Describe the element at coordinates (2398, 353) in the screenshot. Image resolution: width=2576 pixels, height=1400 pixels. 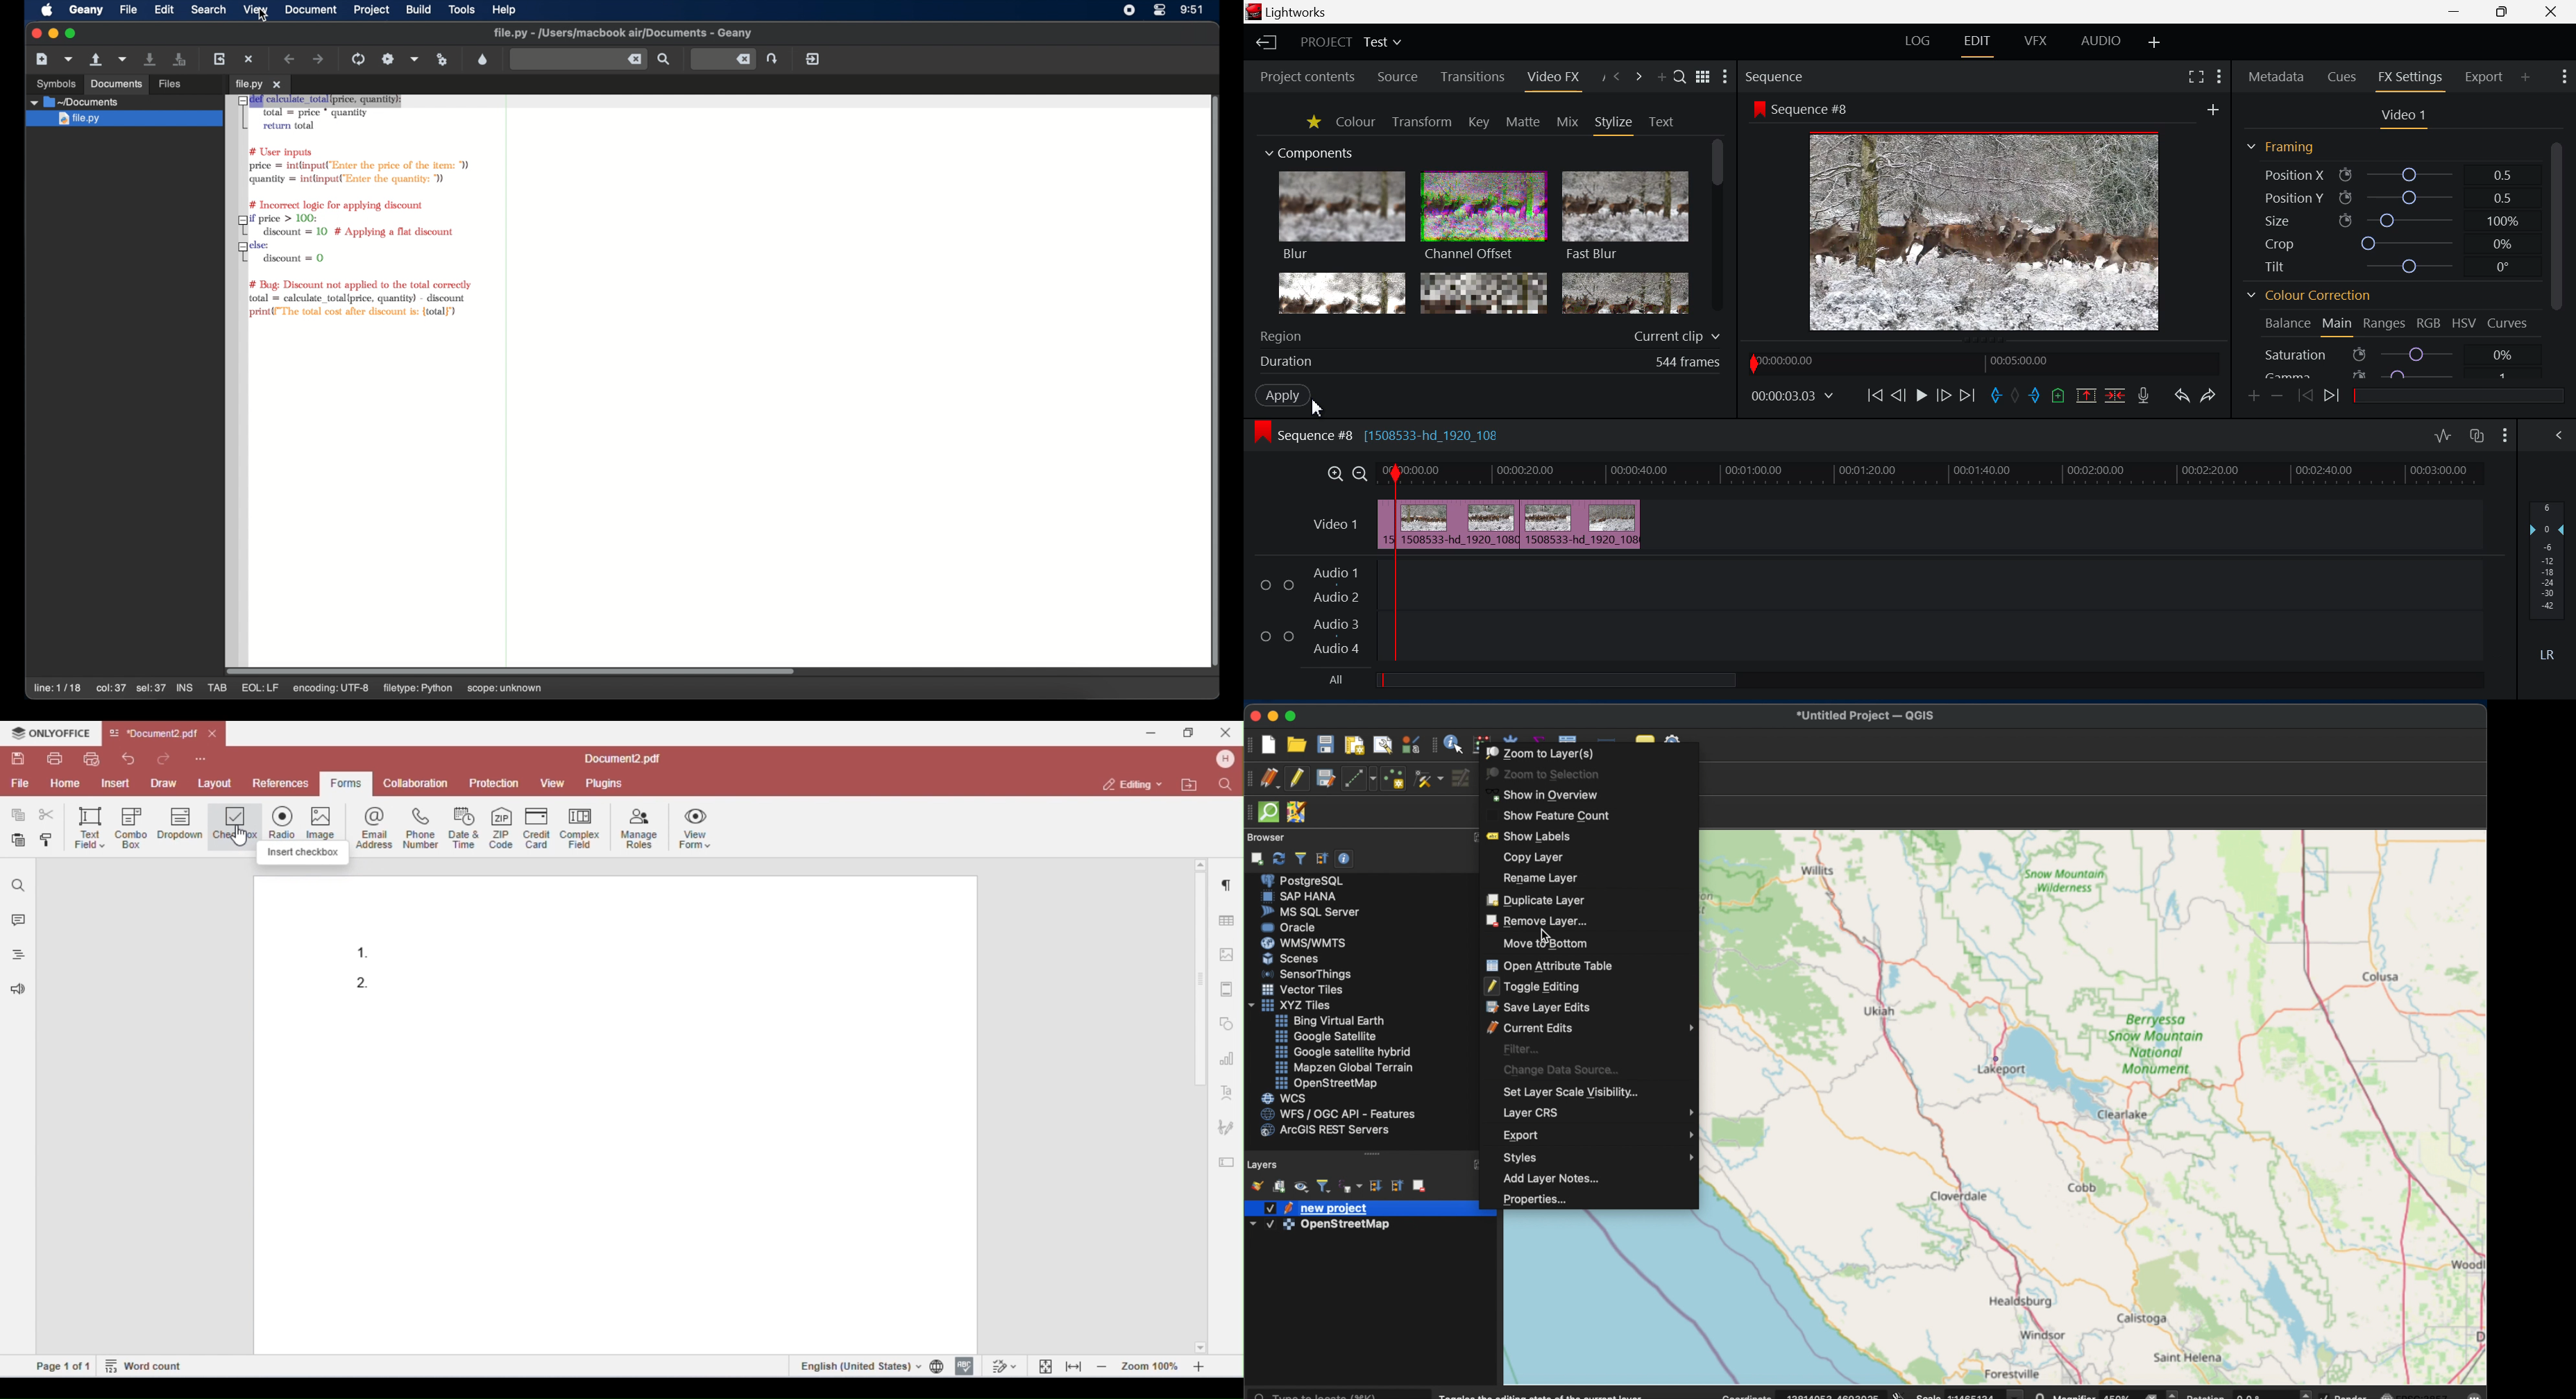
I see `Saturation` at that location.